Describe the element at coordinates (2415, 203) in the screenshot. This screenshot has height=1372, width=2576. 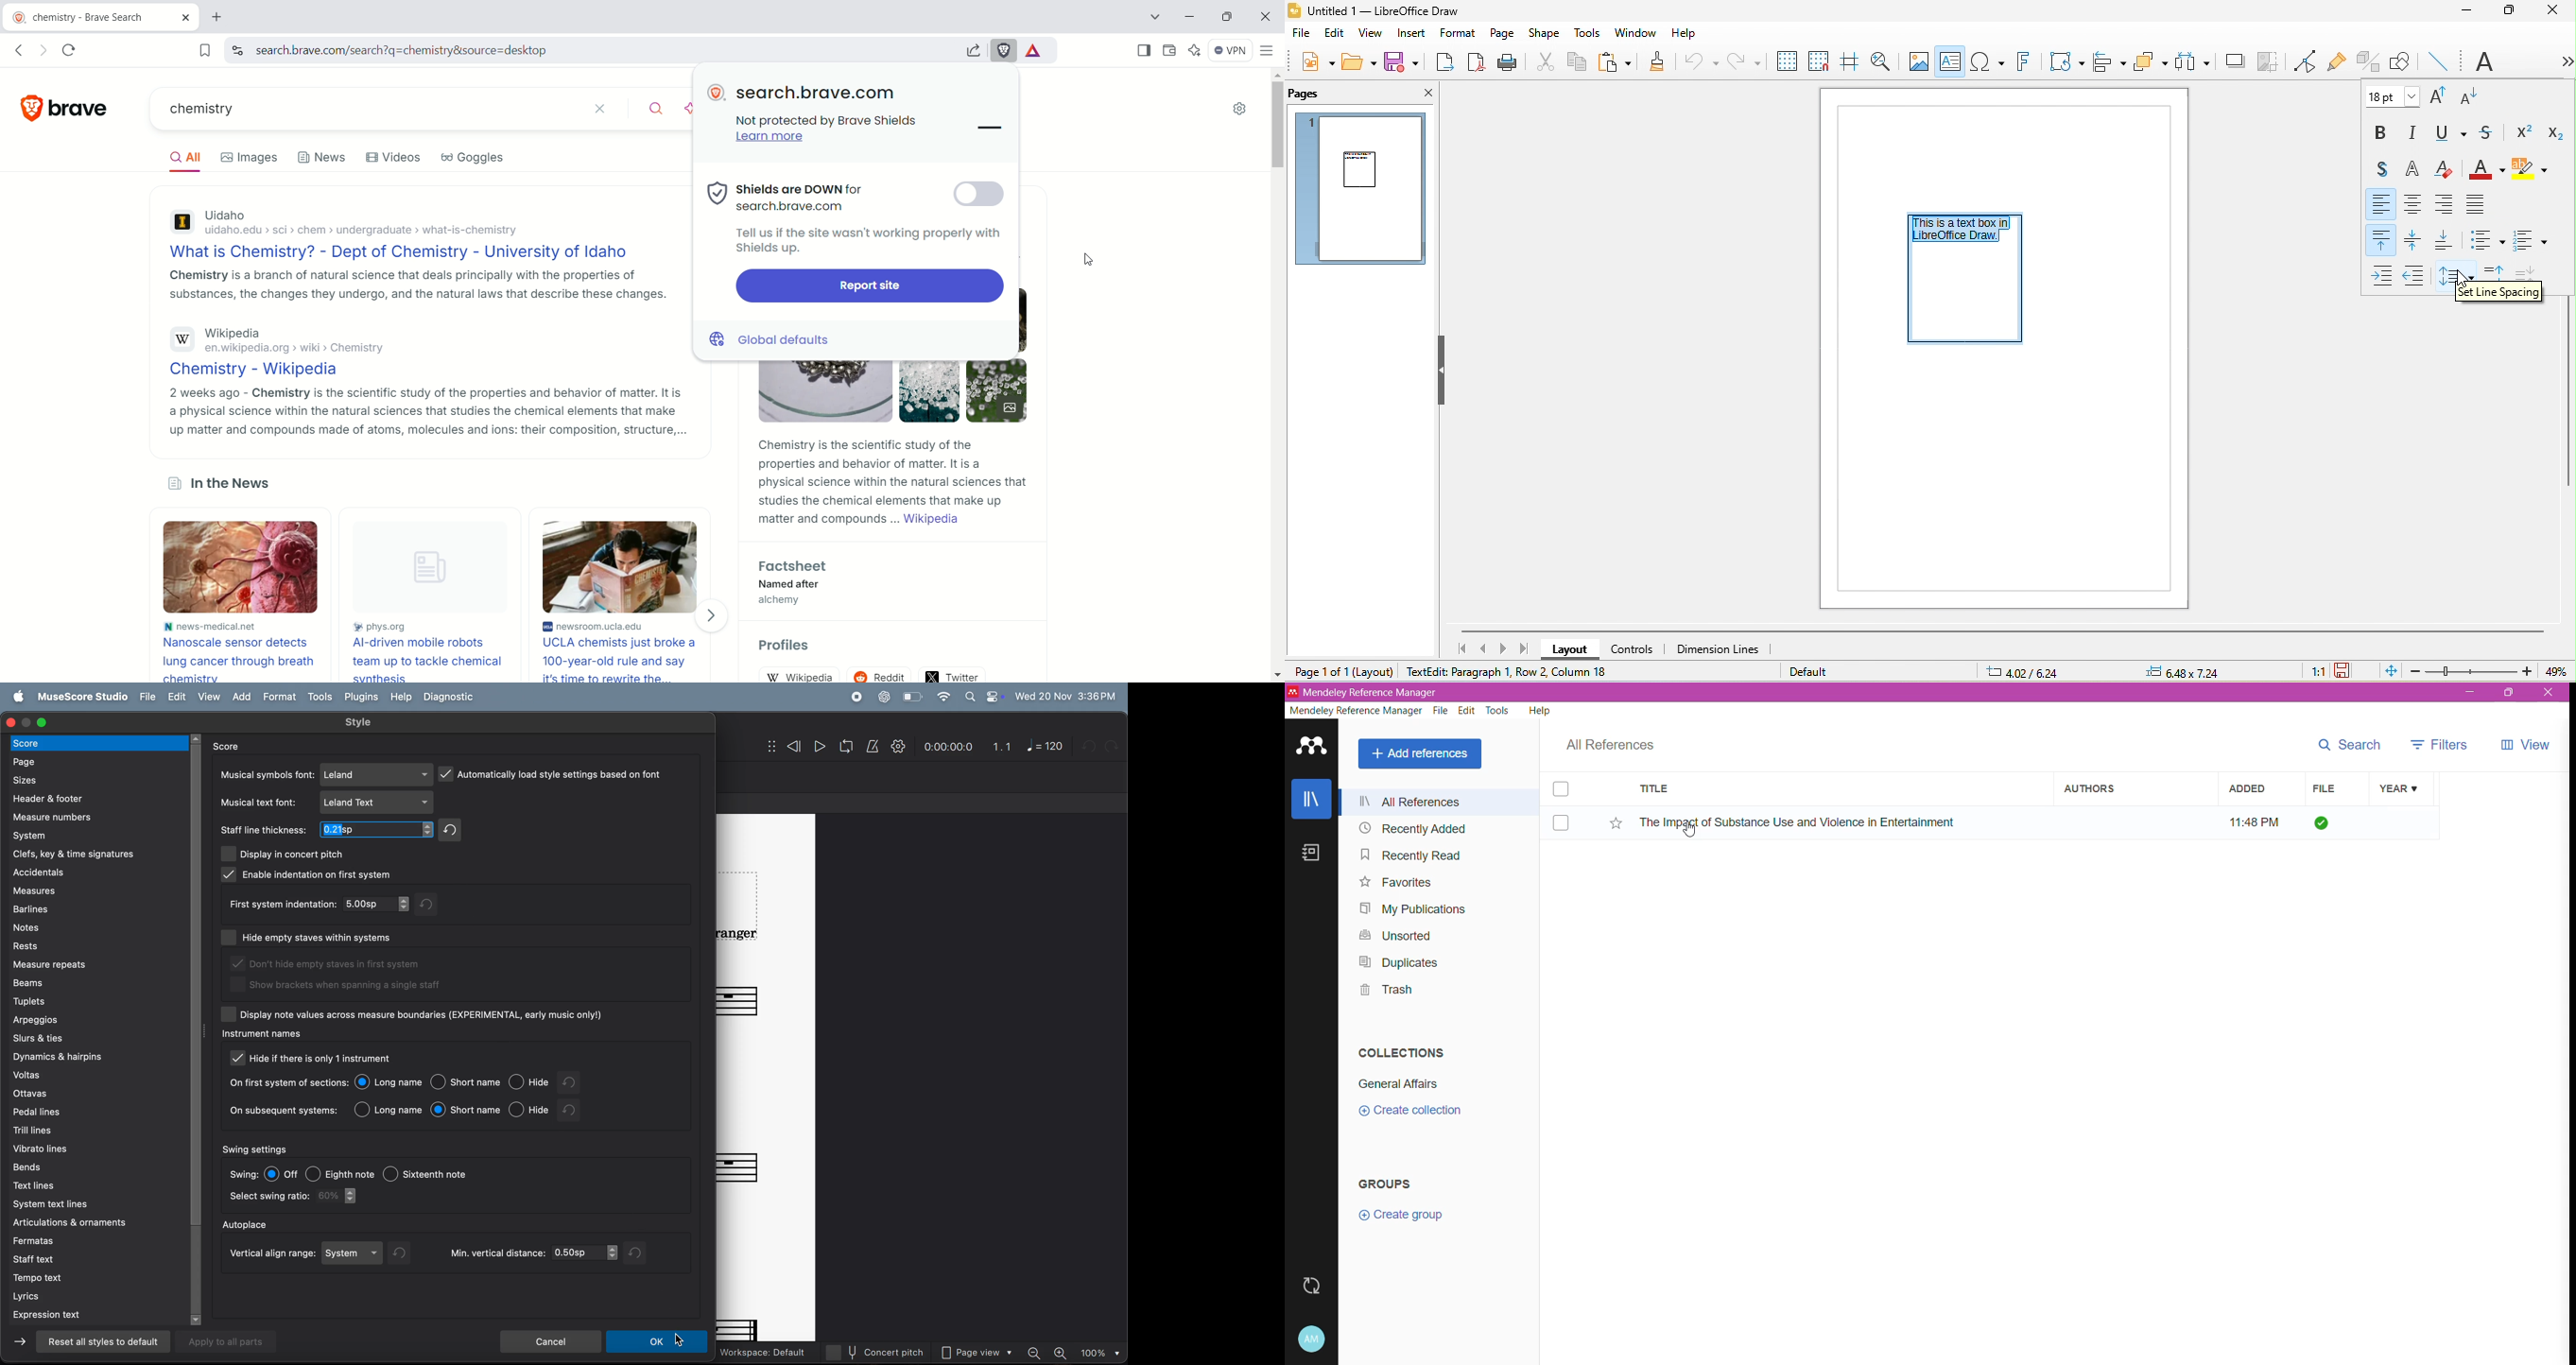
I see `align center` at that location.